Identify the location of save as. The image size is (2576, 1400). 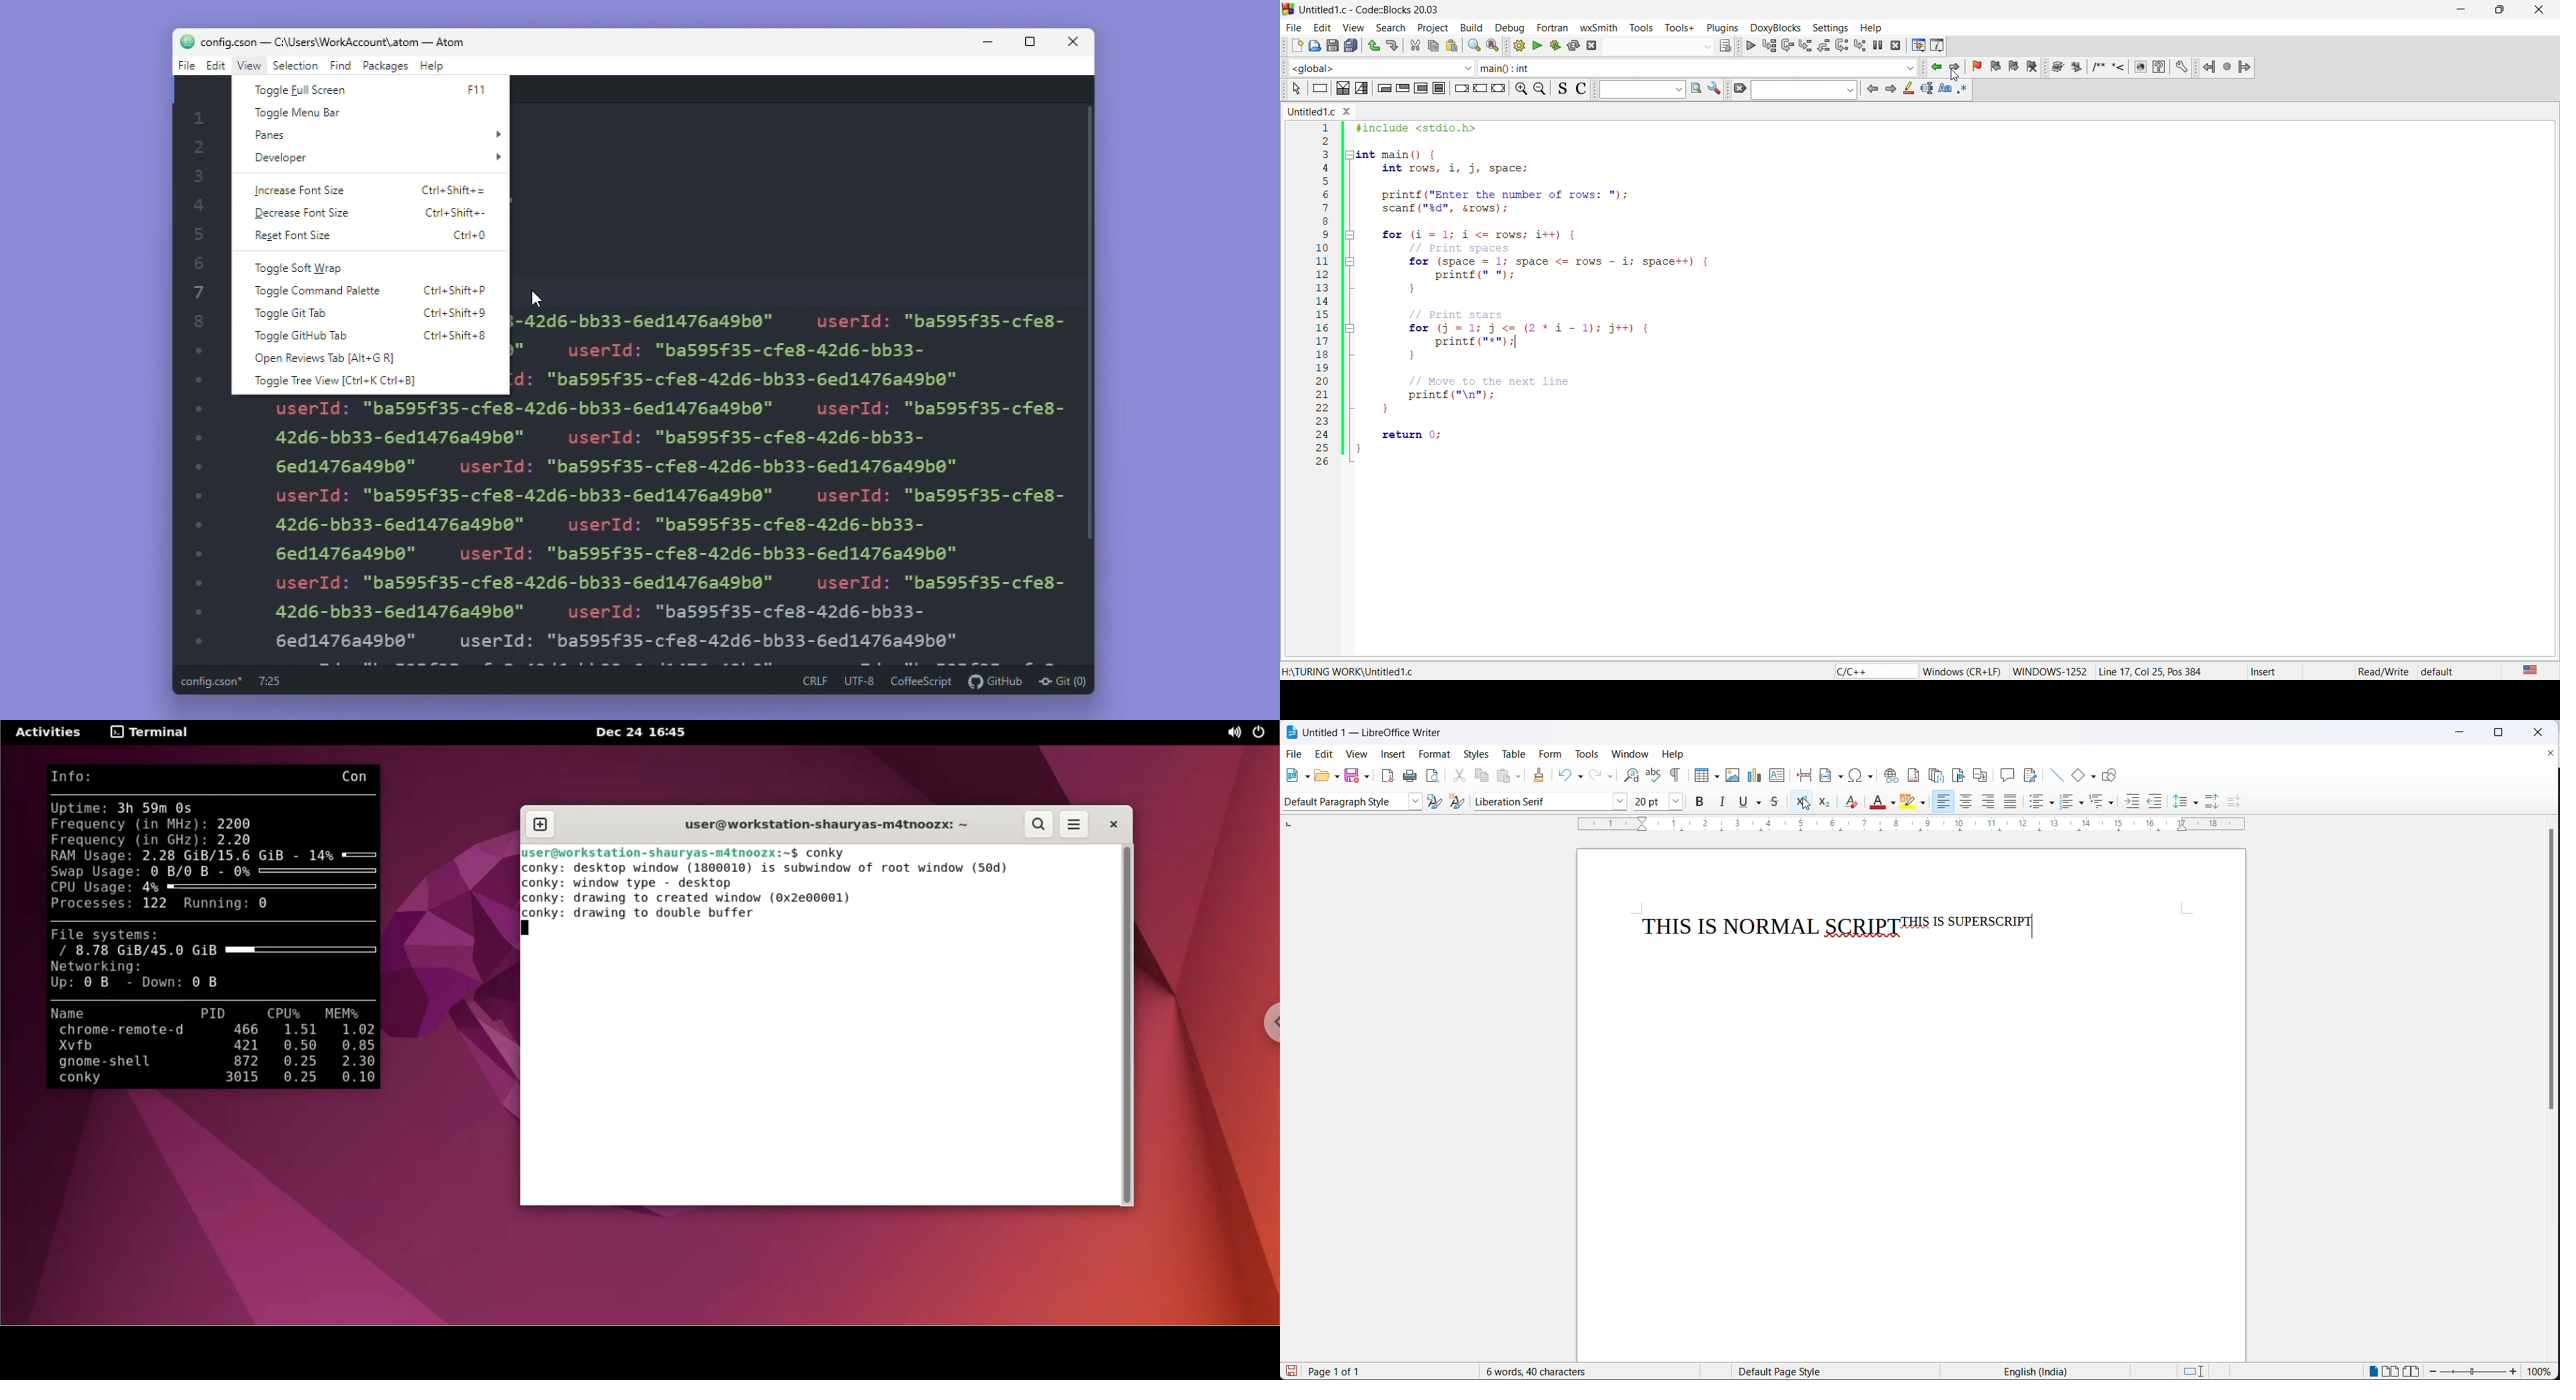
(1334, 45).